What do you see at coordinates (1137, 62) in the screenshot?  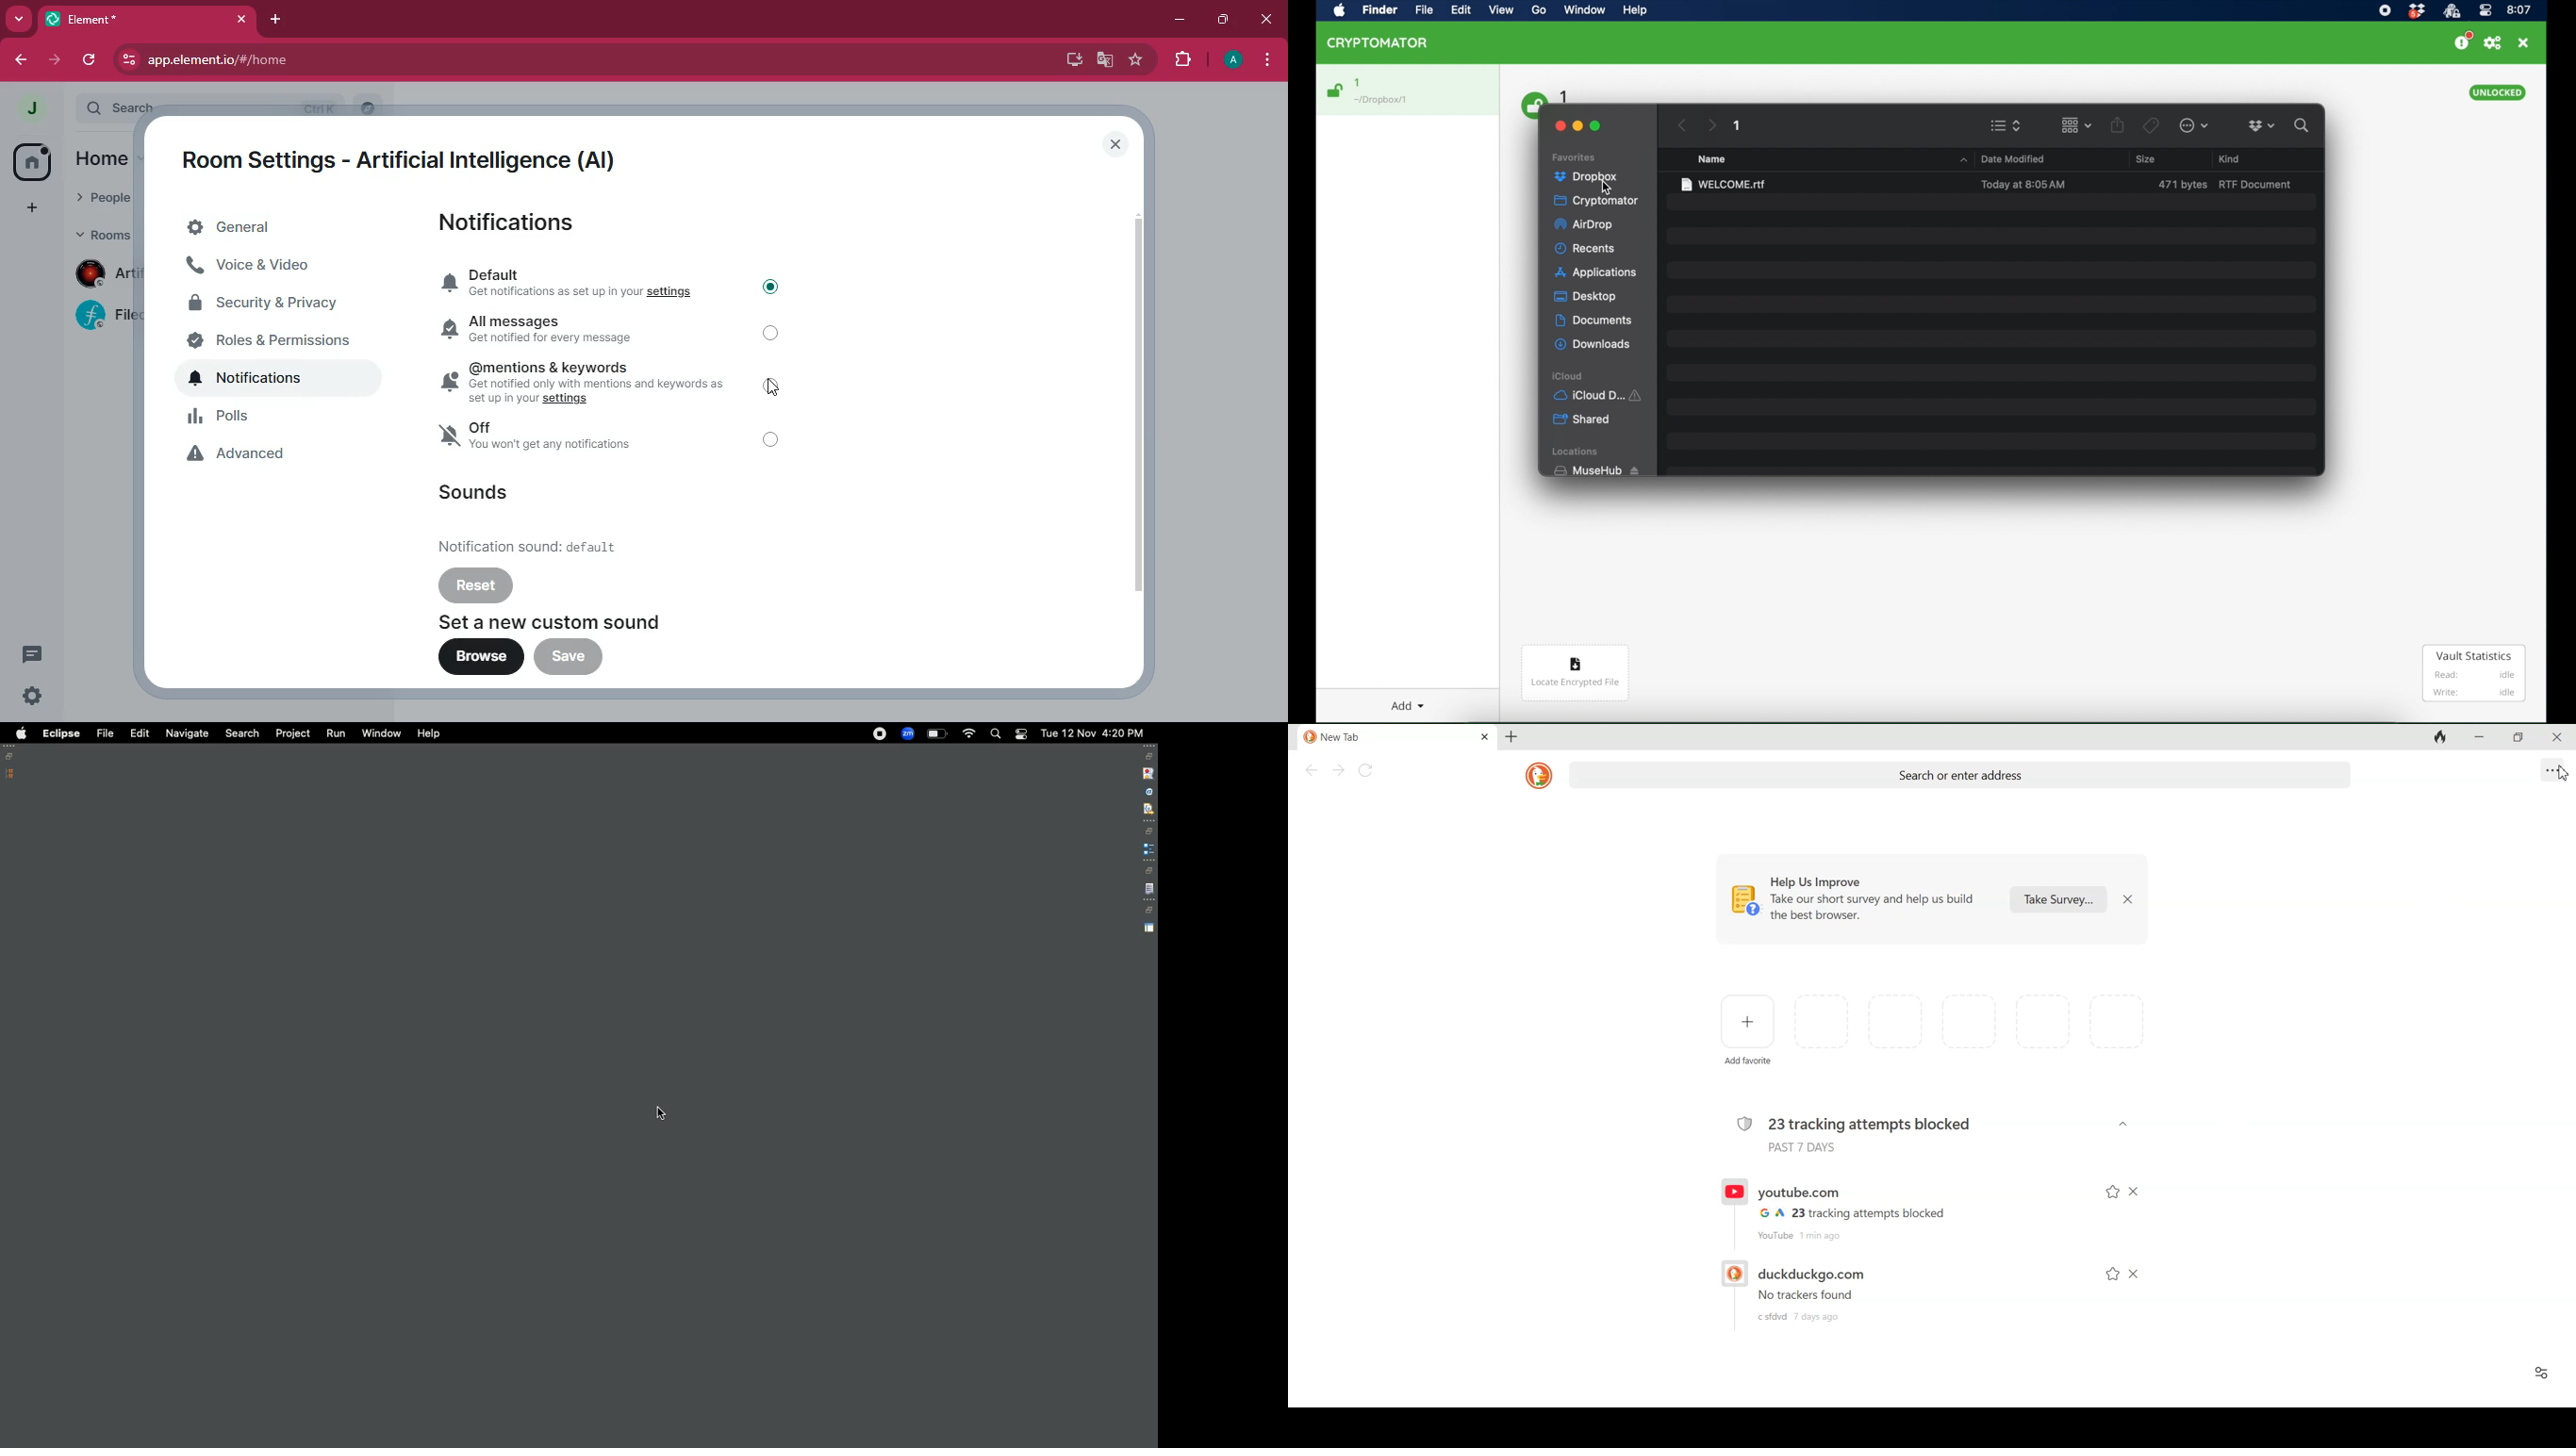 I see `favorite` at bounding box center [1137, 62].